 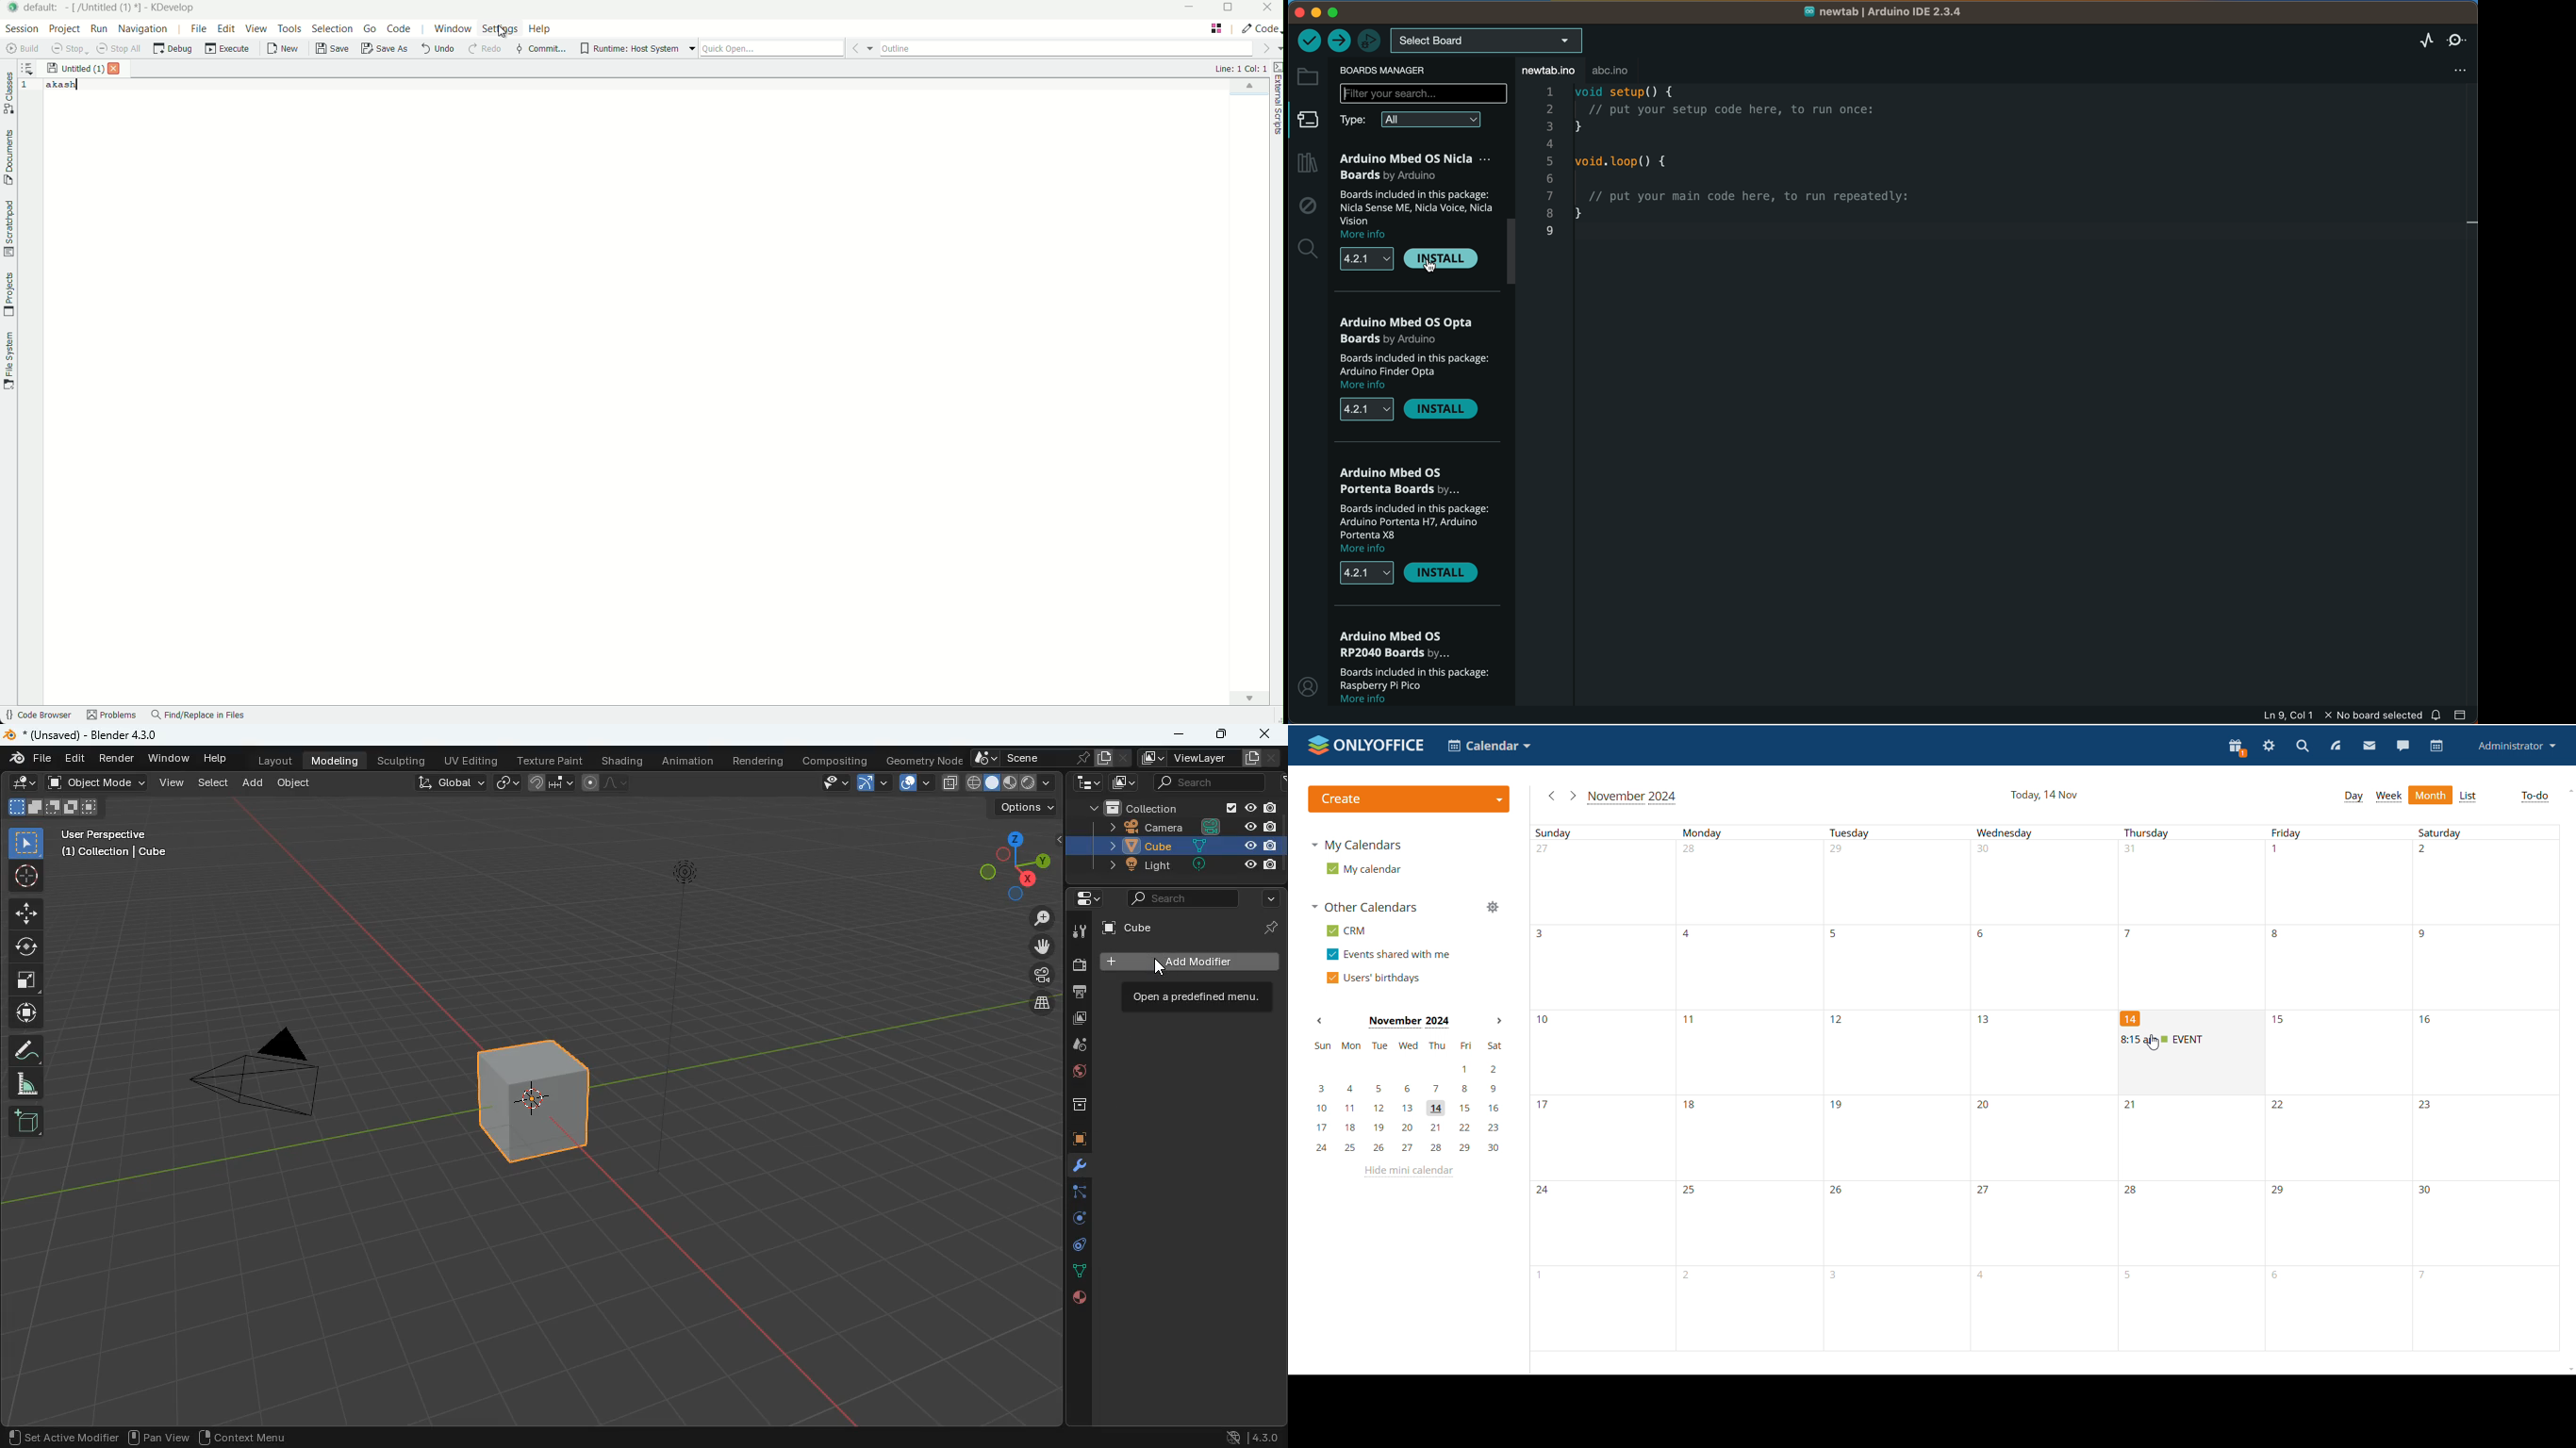 What do you see at coordinates (22, 982) in the screenshot?
I see `fullscreen` at bounding box center [22, 982].